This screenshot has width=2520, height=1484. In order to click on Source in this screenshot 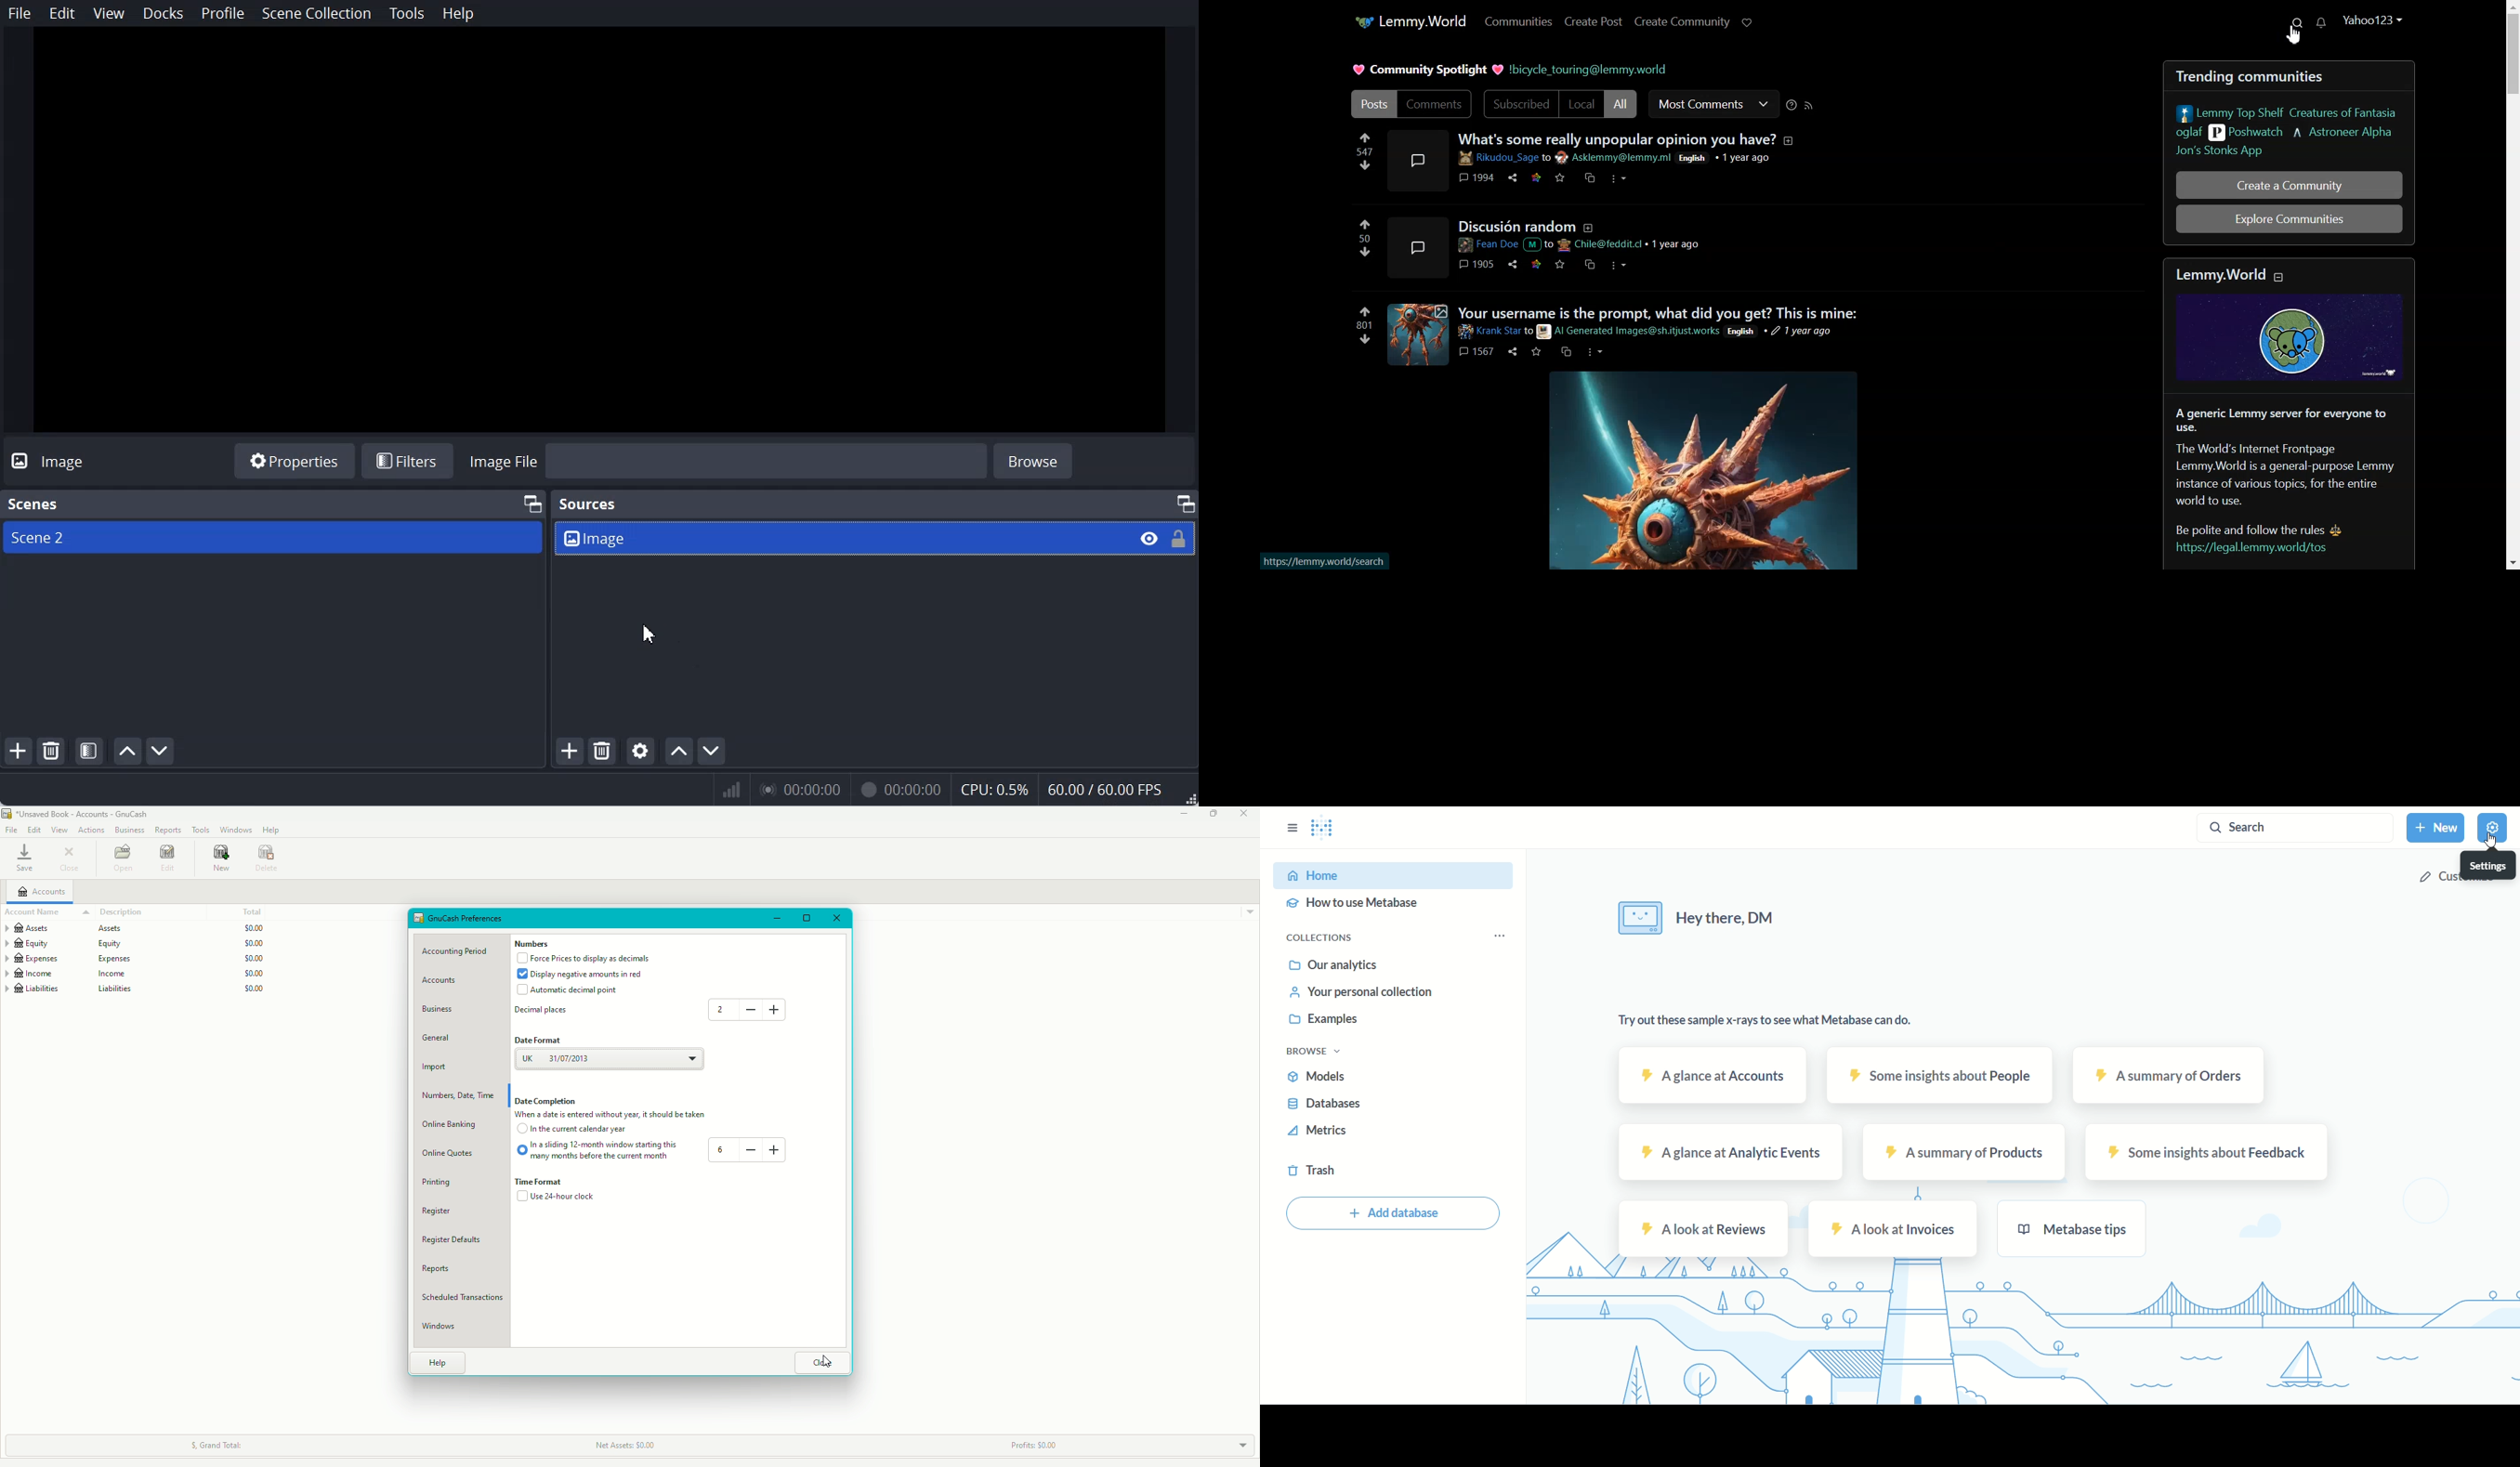, I will do `click(876, 540)`.